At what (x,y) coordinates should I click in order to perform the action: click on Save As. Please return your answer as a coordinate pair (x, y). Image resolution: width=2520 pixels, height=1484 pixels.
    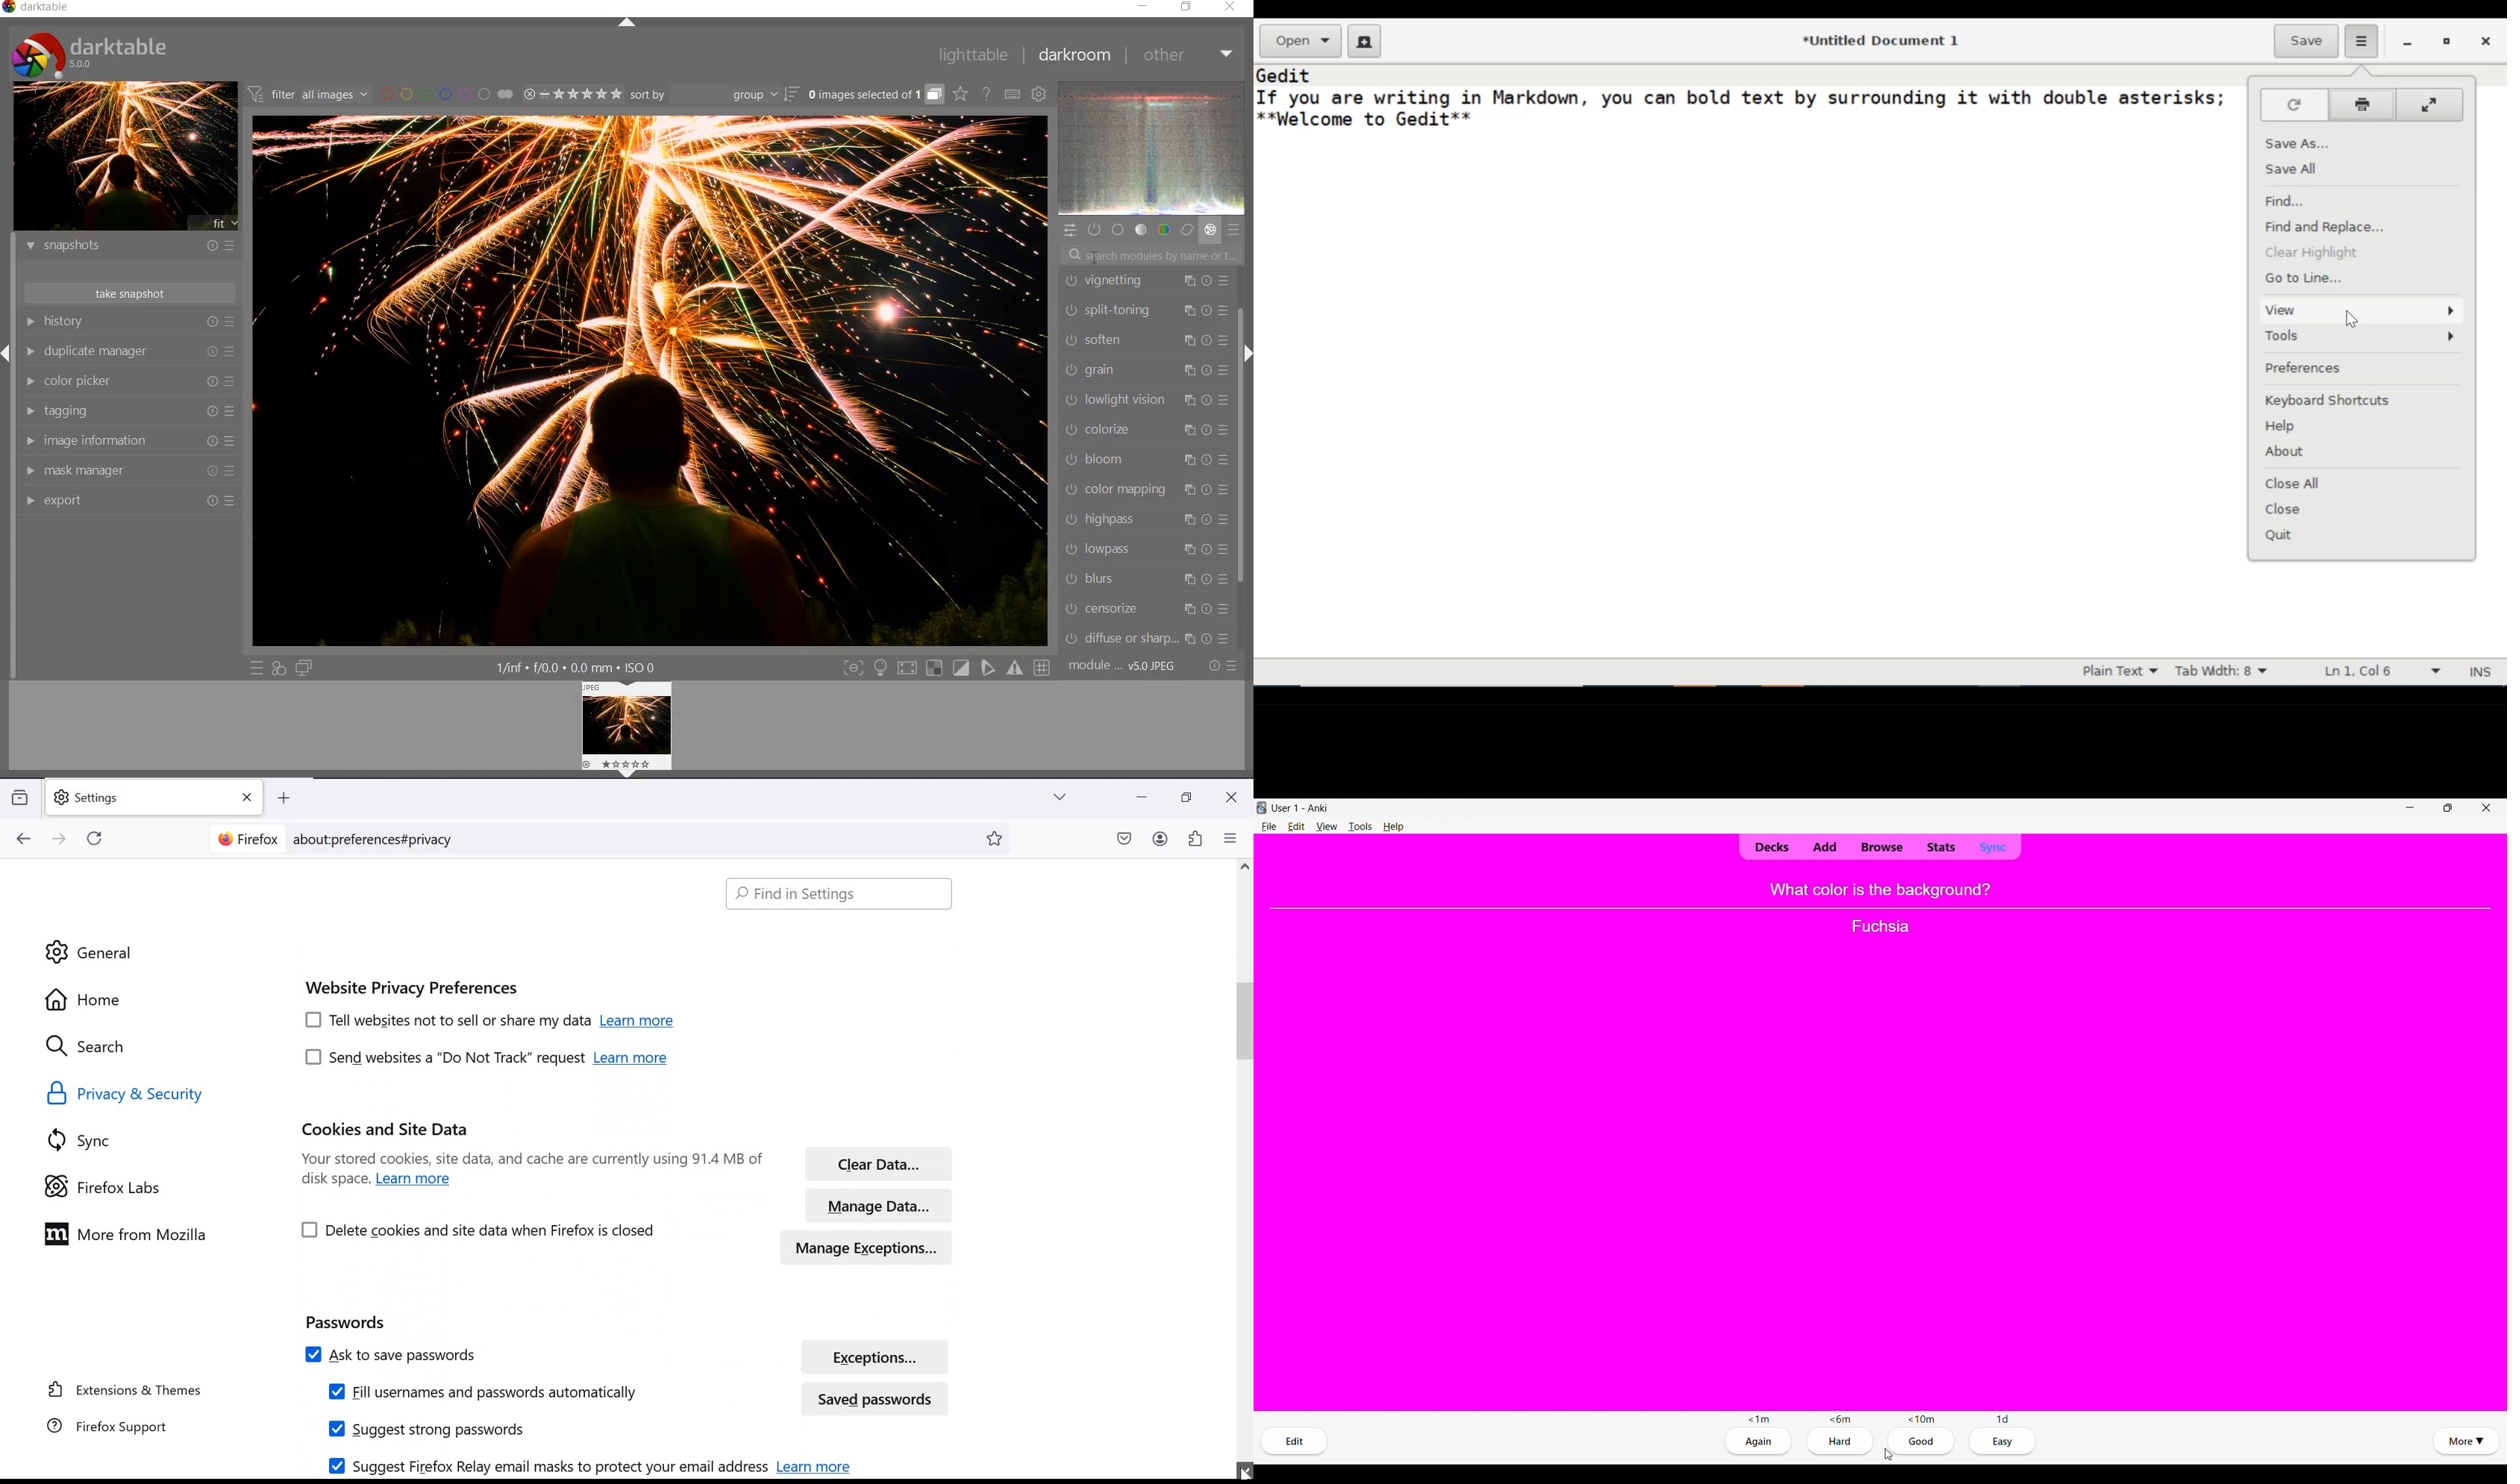
    Looking at the image, I should click on (2305, 143).